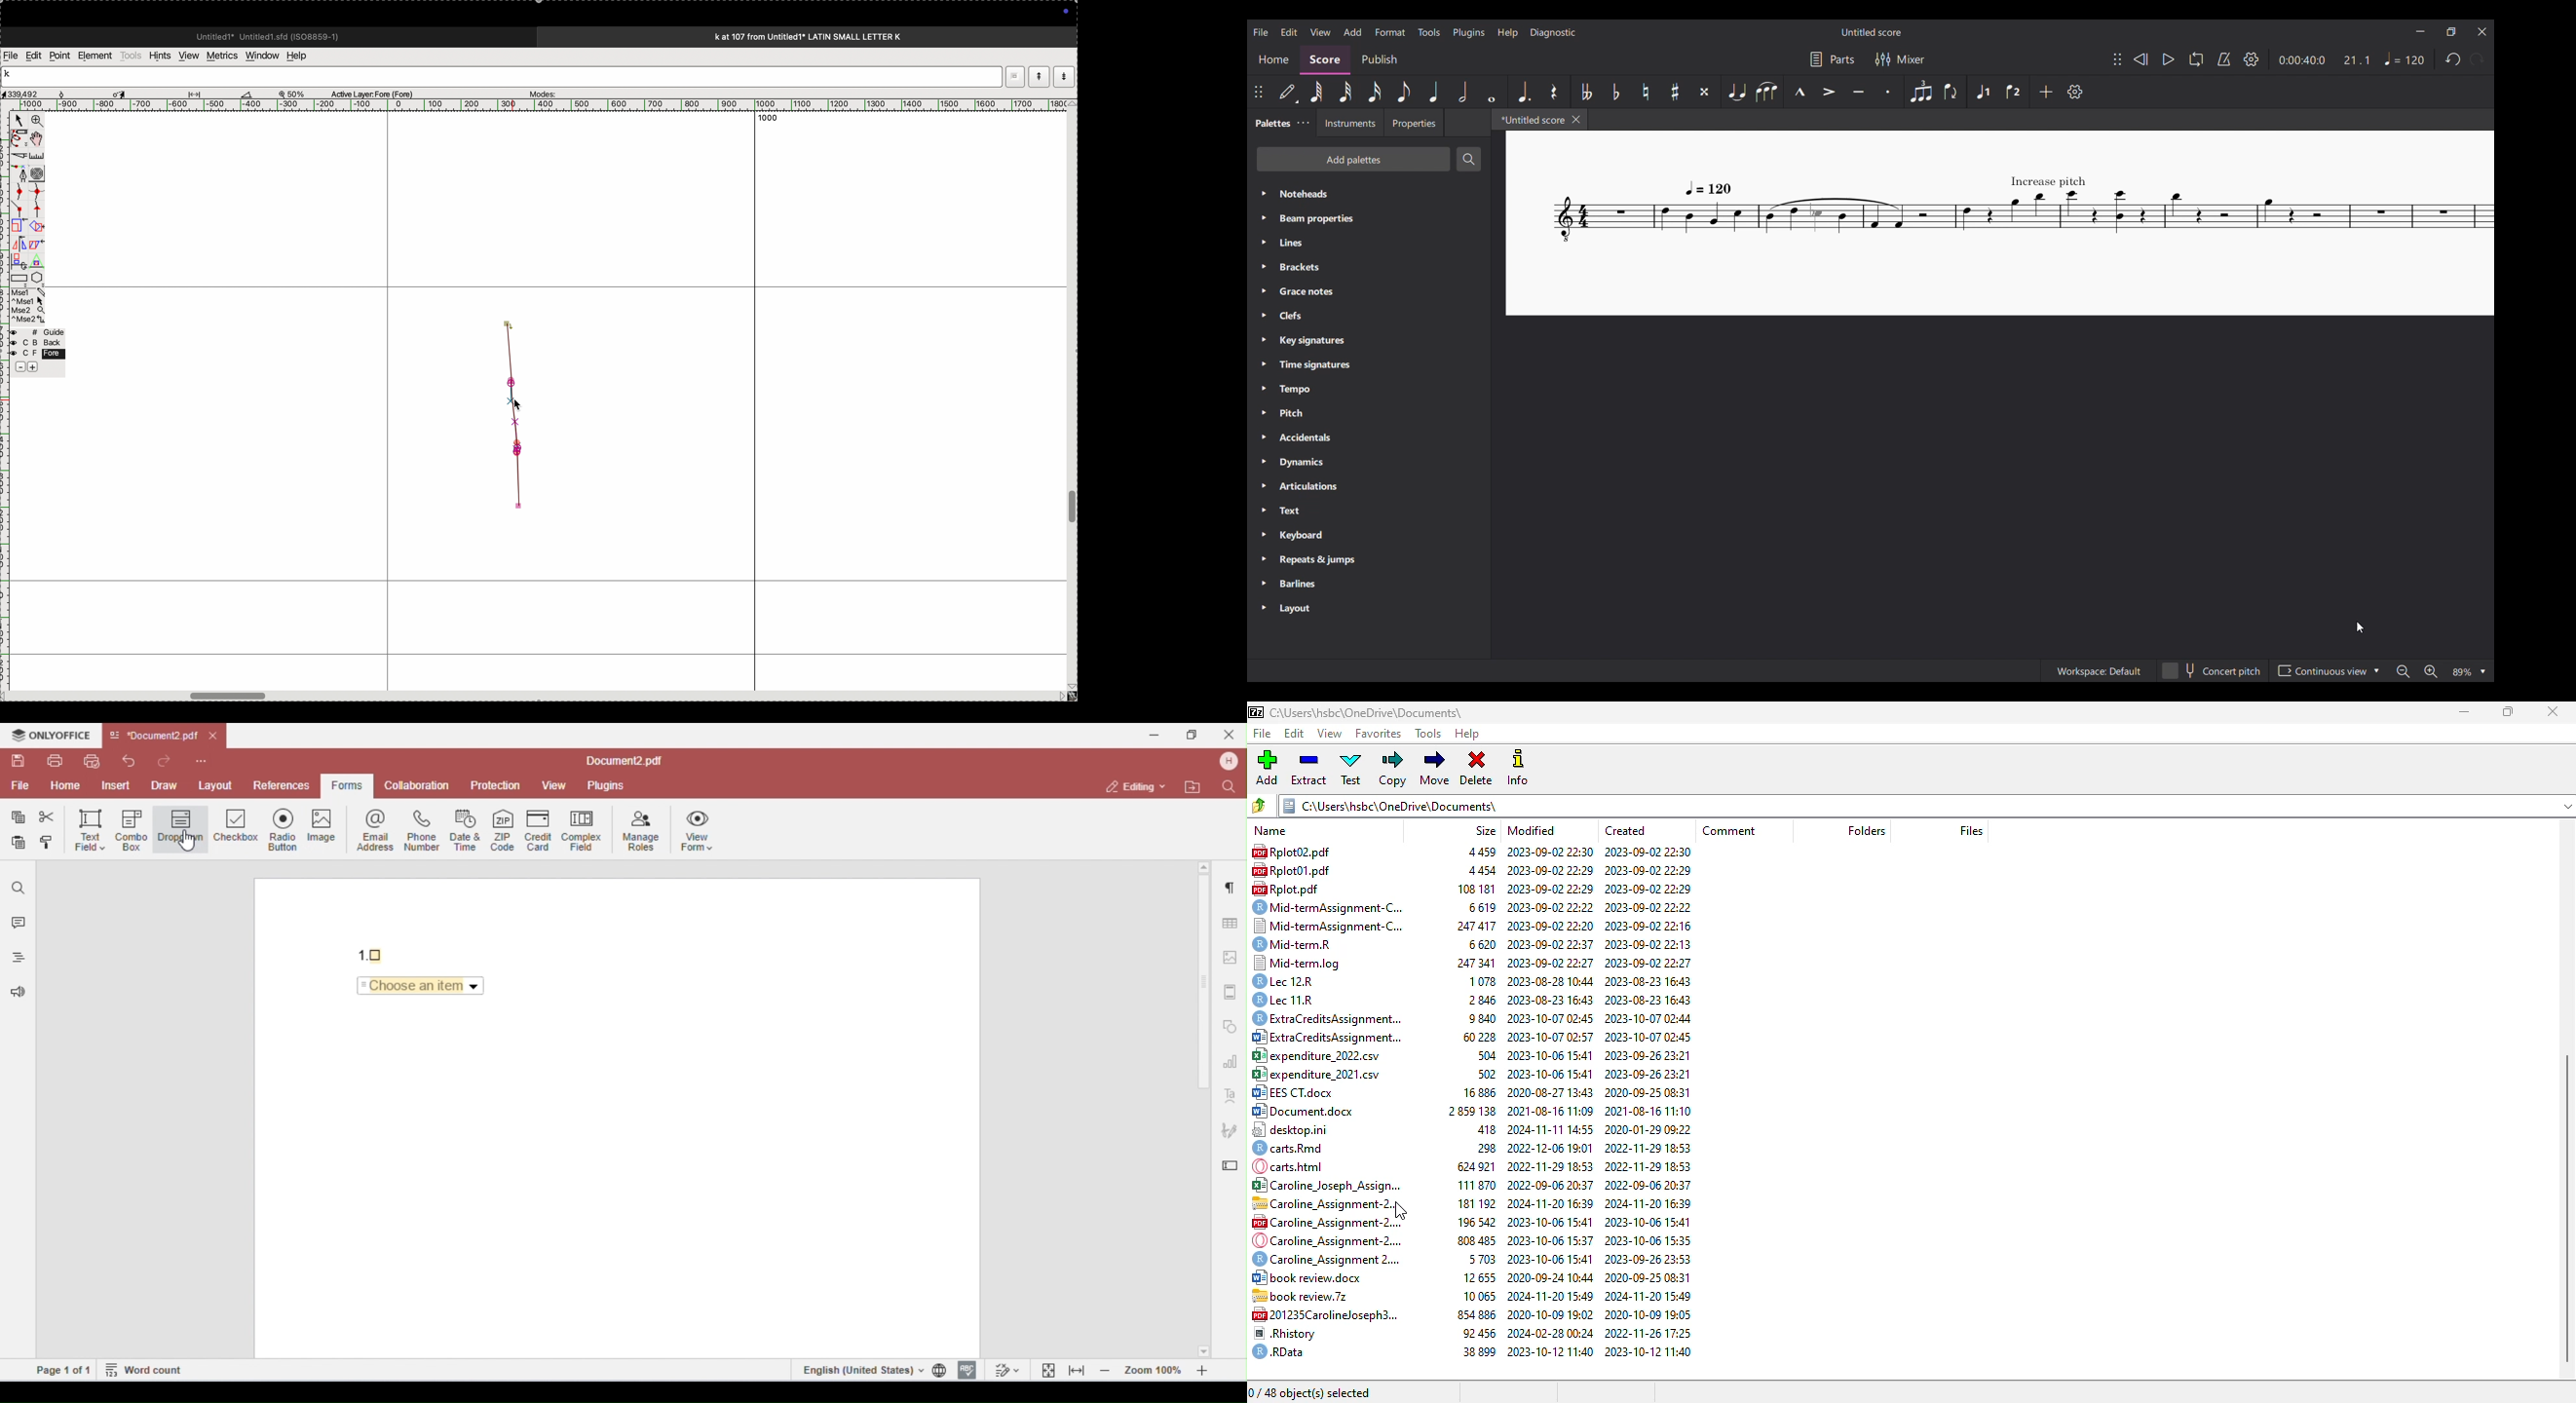 This screenshot has width=2576, height=1428. What do you see at coordinates (1305, 942) in the screenshot?
I see ` Mid-term.R` at bounding box center [1305, 942].